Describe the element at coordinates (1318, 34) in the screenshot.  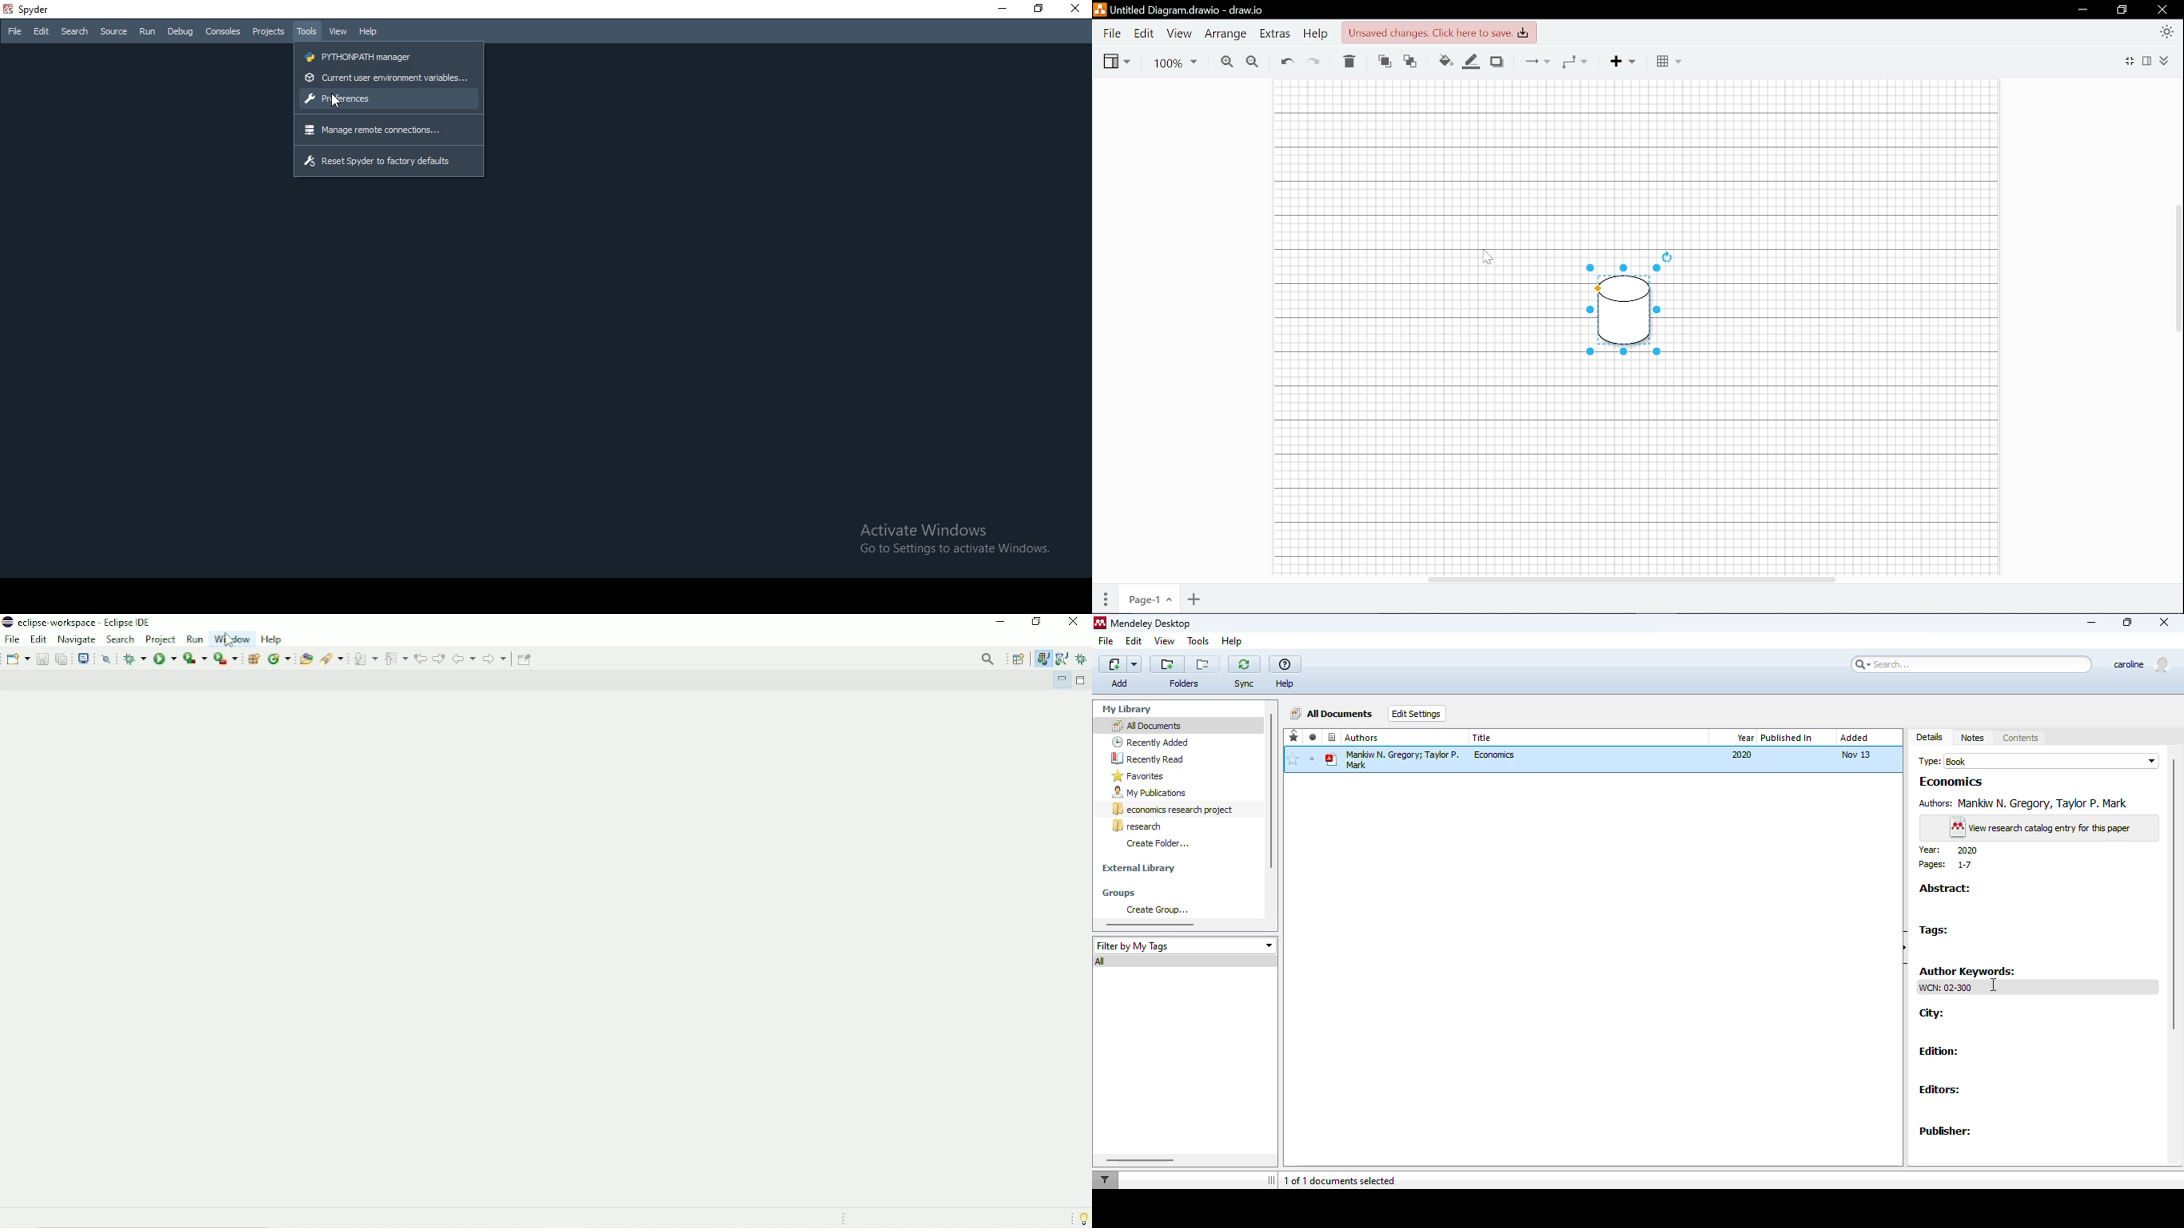
I see `Help` at that location.